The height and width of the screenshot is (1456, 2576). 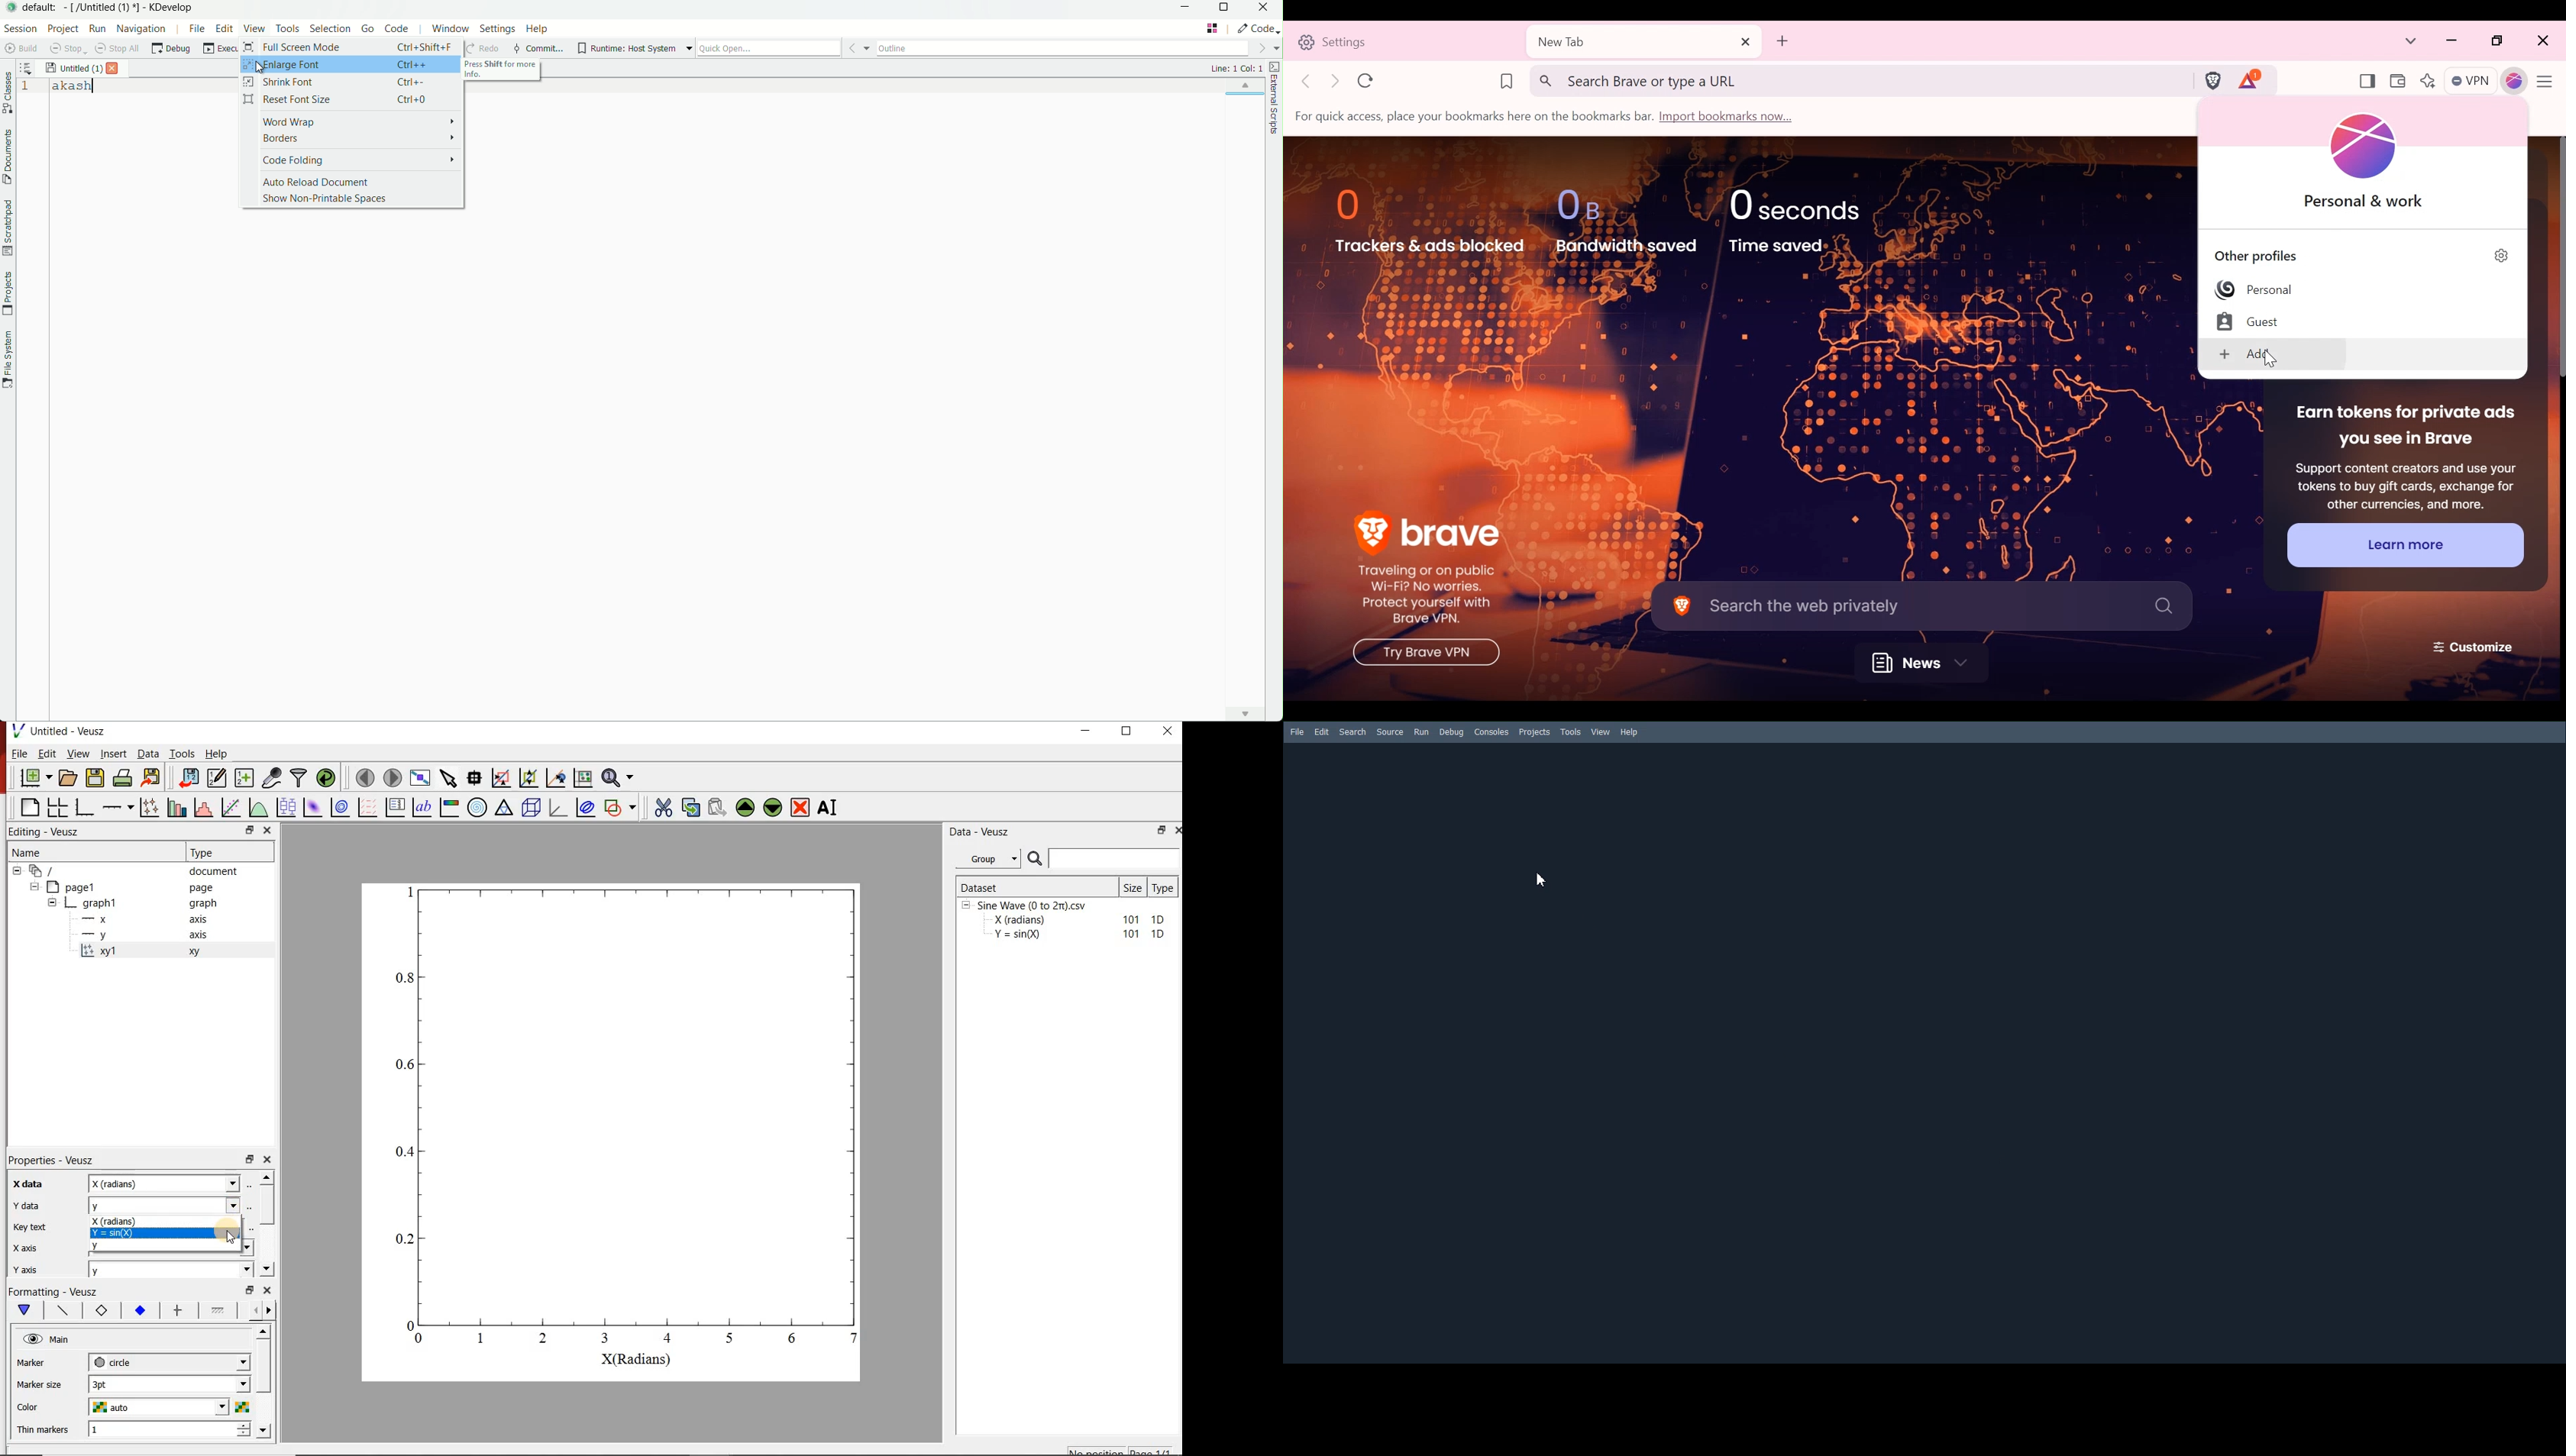 What do you see at coordinates (623, 807) in the screenshot?
I see `add a shape to the plot` at bounding box center [623, 807].